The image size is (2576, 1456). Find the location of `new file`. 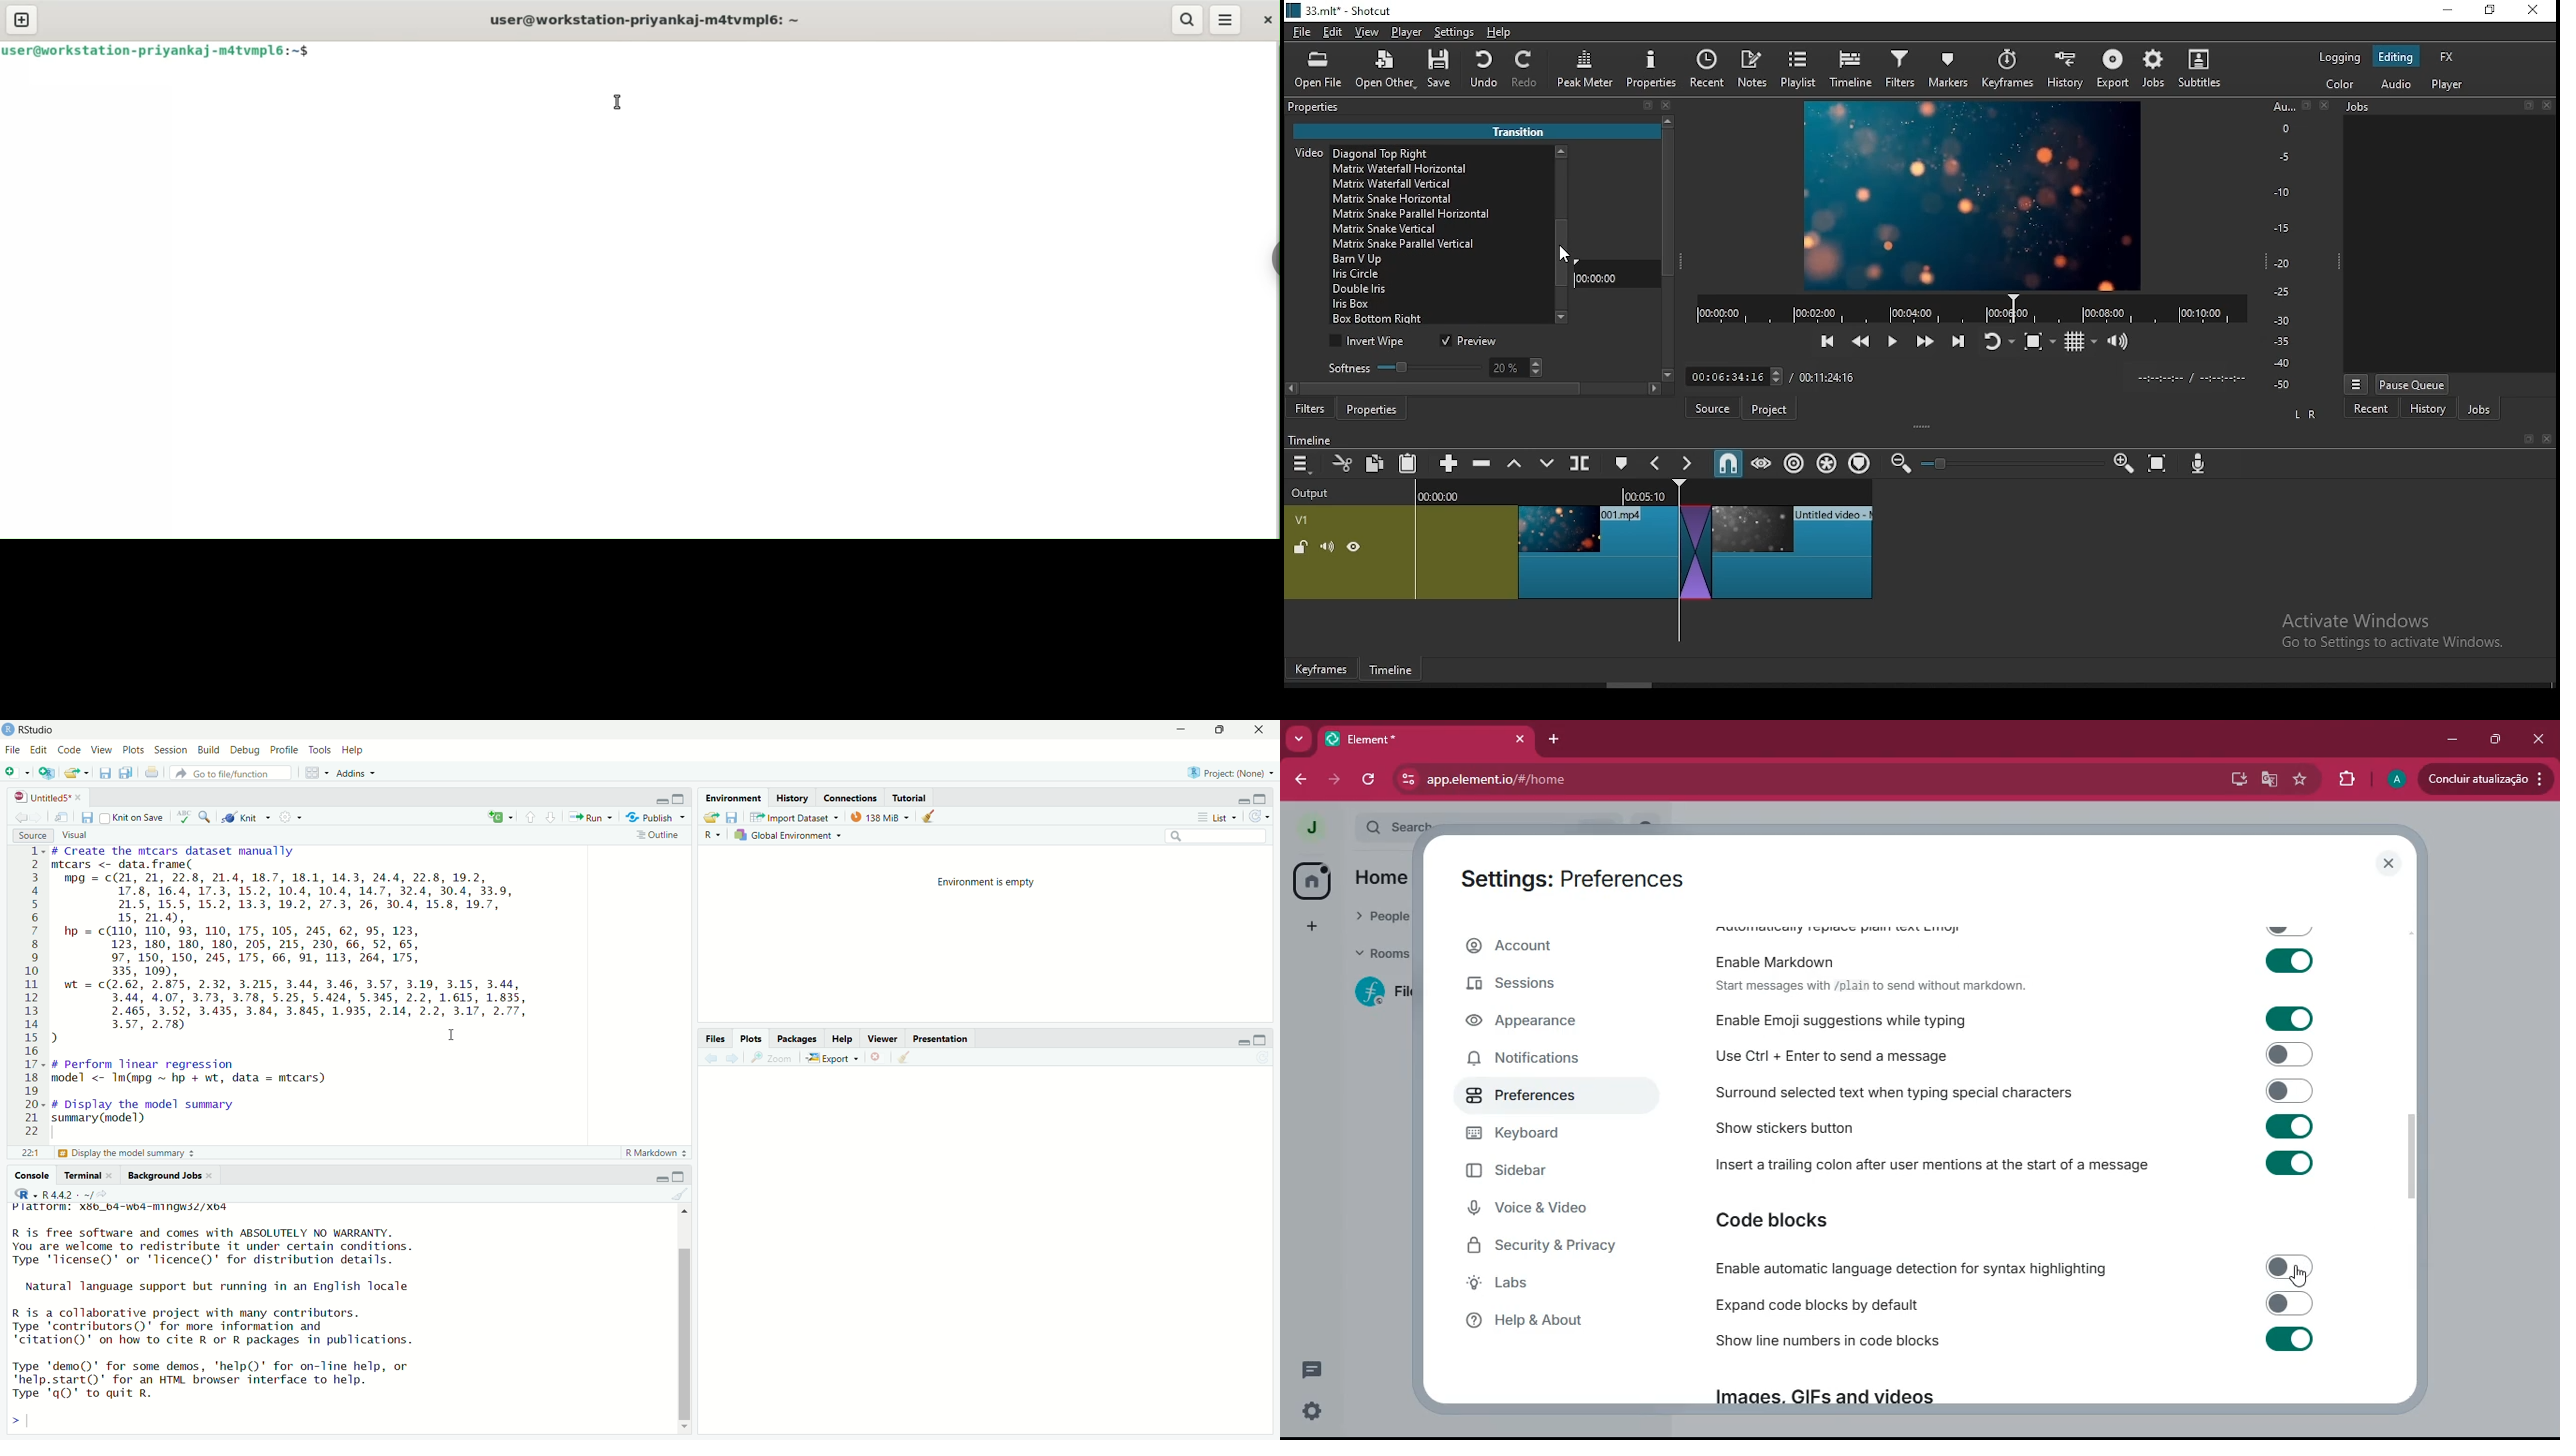

new file is located at coordinates (13, 771).